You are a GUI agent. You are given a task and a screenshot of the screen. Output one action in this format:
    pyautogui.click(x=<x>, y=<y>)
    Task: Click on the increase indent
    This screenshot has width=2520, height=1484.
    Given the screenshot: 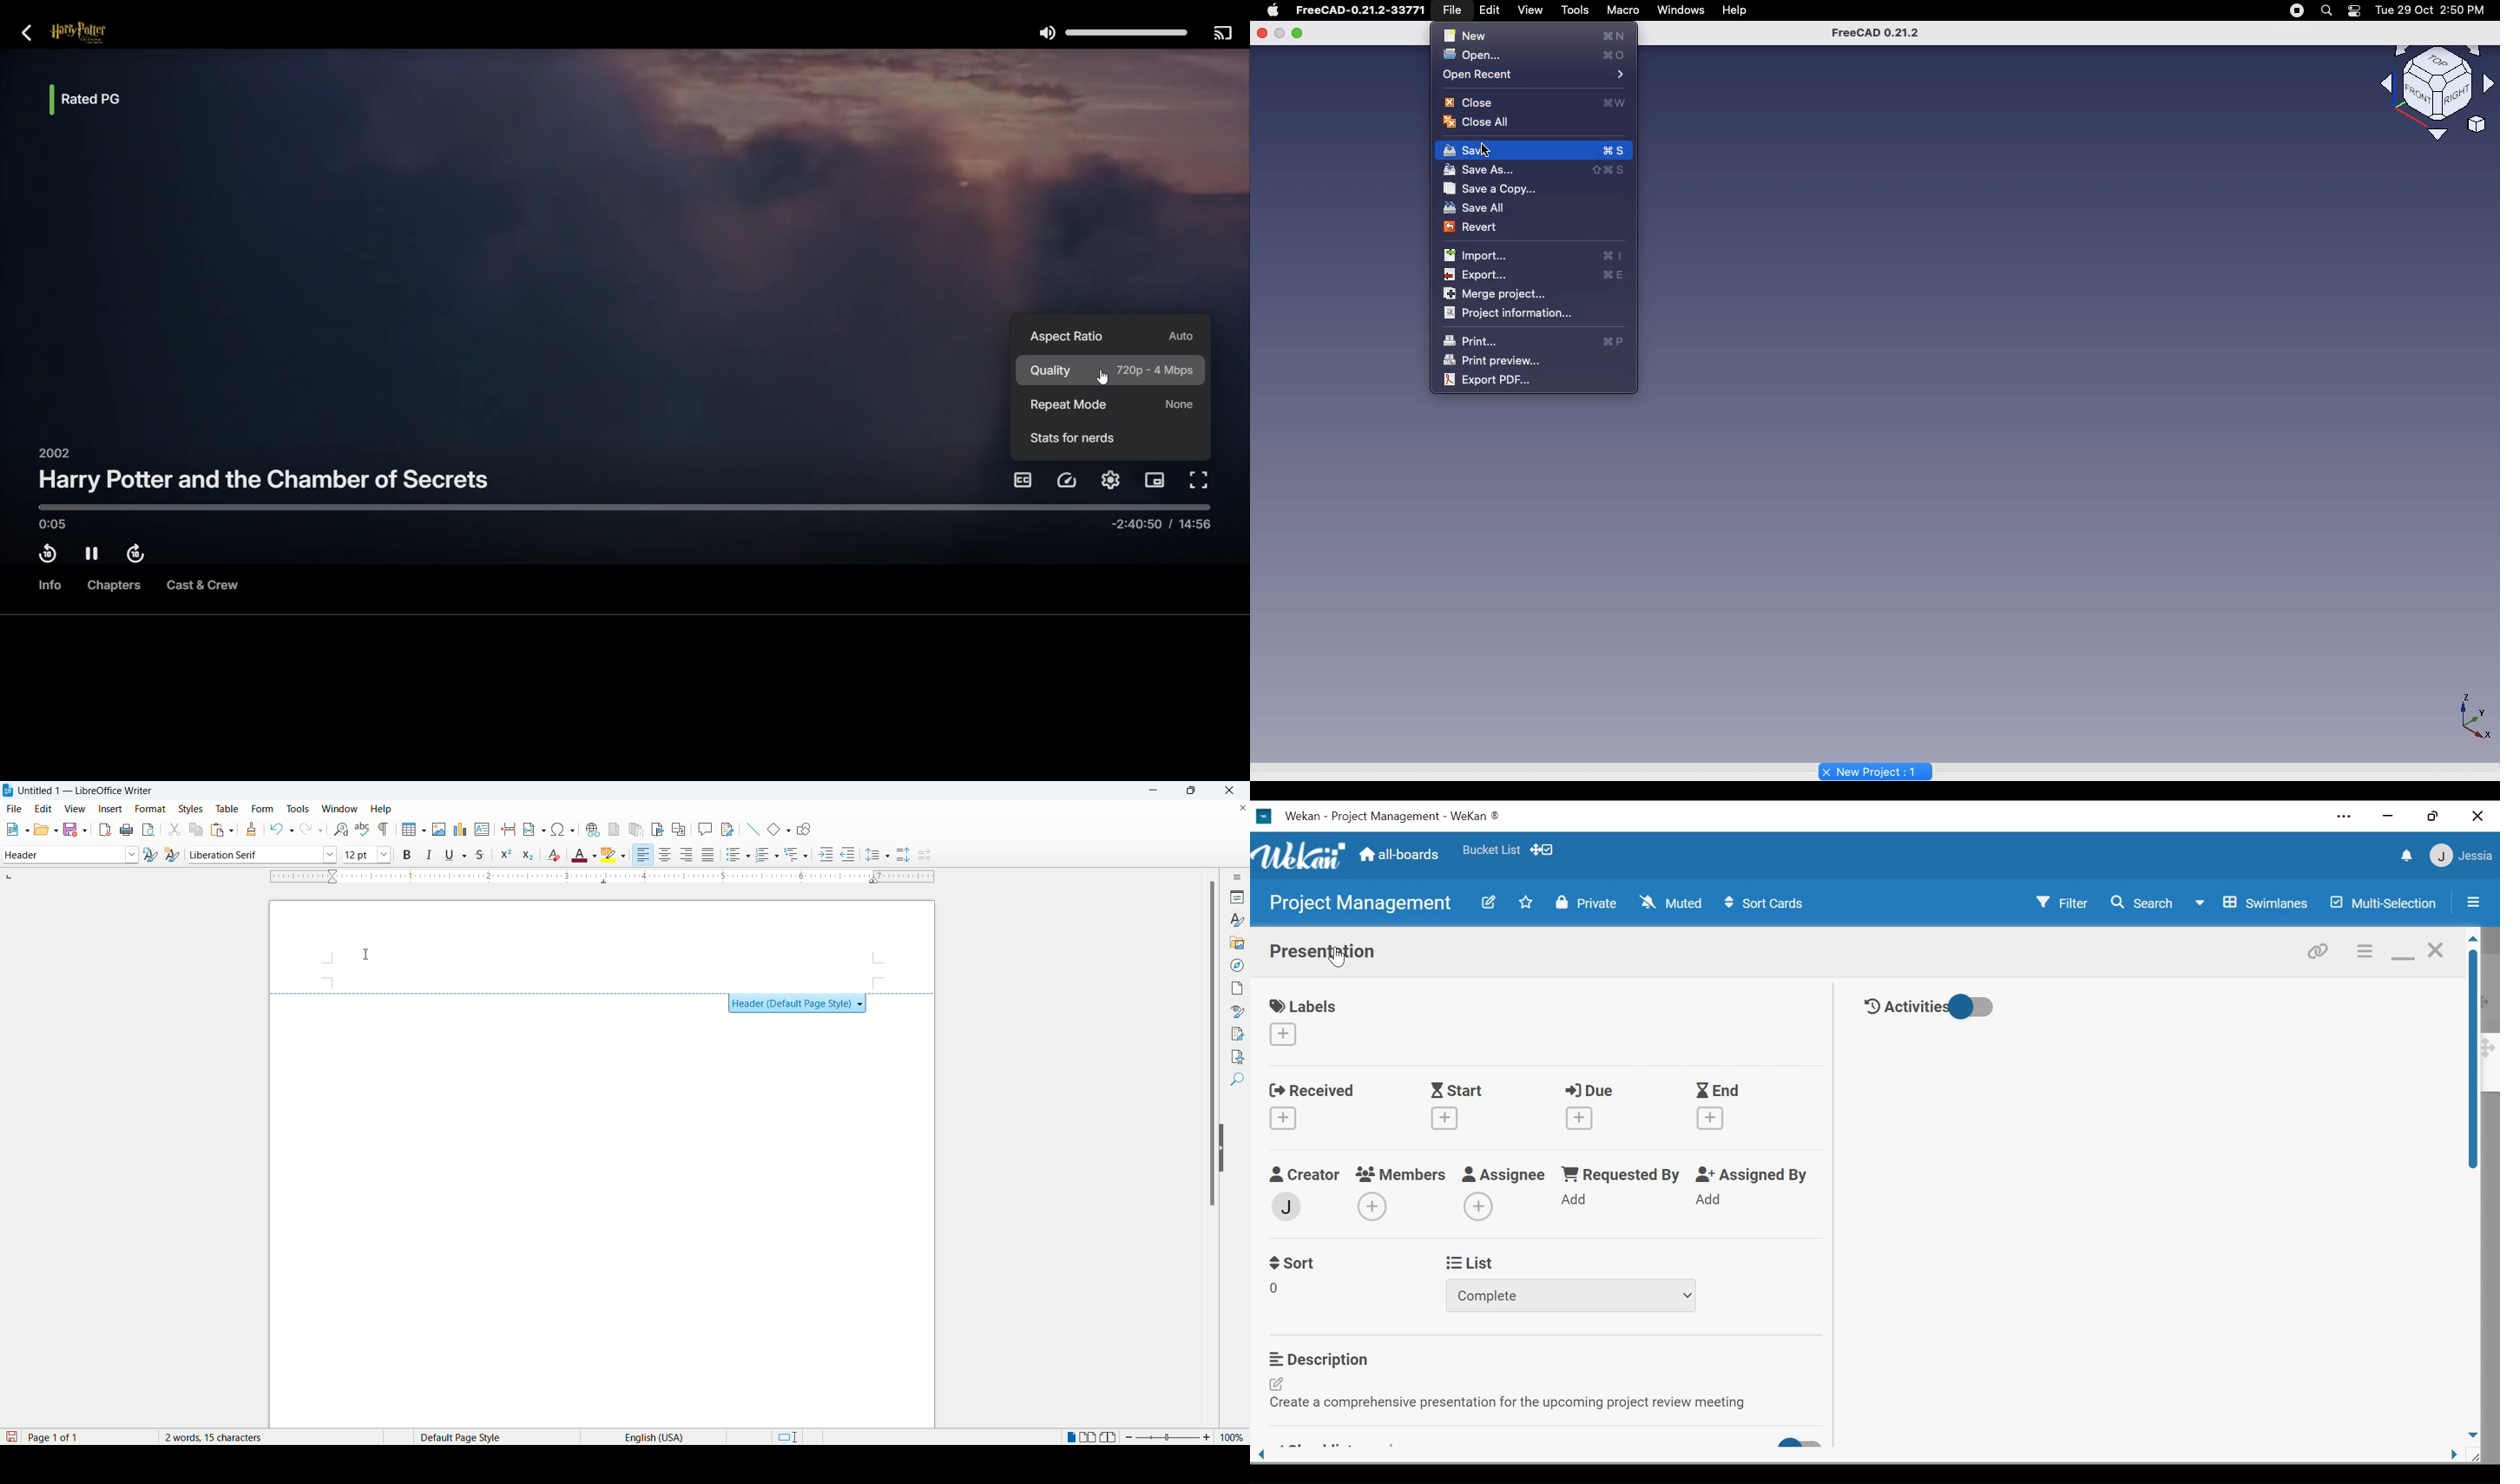 What is the action you would take?
    pyautogui.click(x=826, y=855)
    